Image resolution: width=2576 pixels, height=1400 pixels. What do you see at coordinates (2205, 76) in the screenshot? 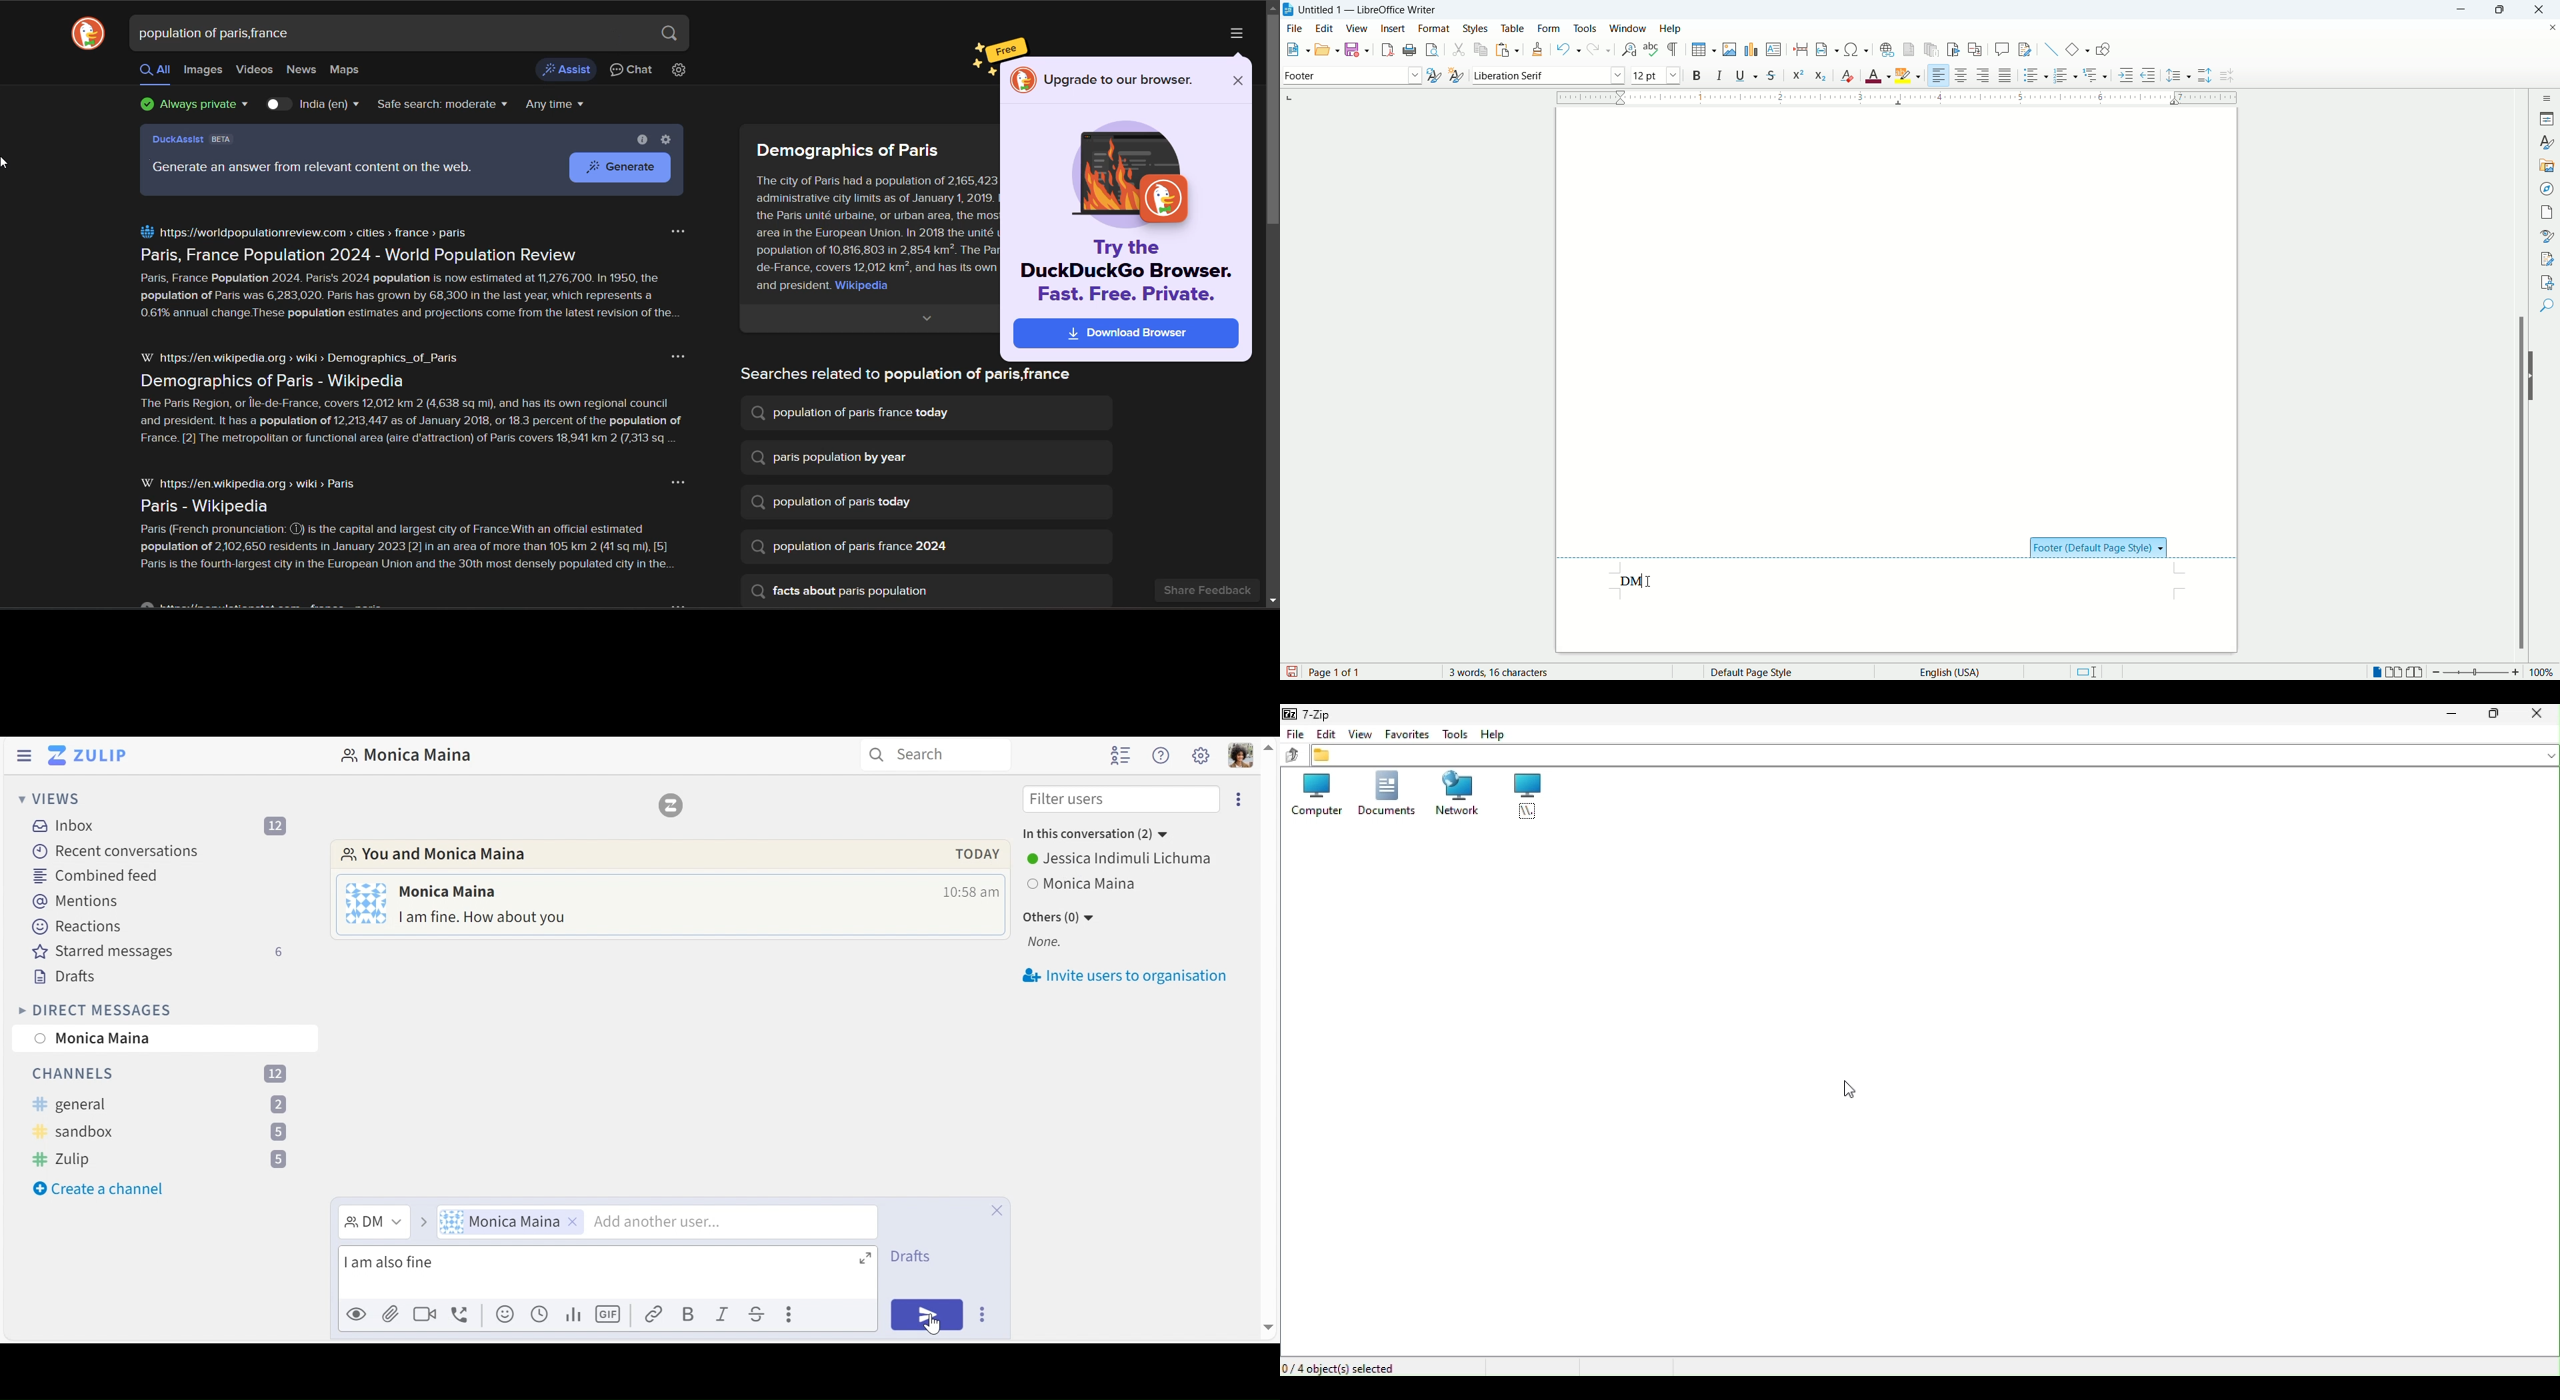
I see `increase paragraph spacing` at bounding box center [2205, 76].